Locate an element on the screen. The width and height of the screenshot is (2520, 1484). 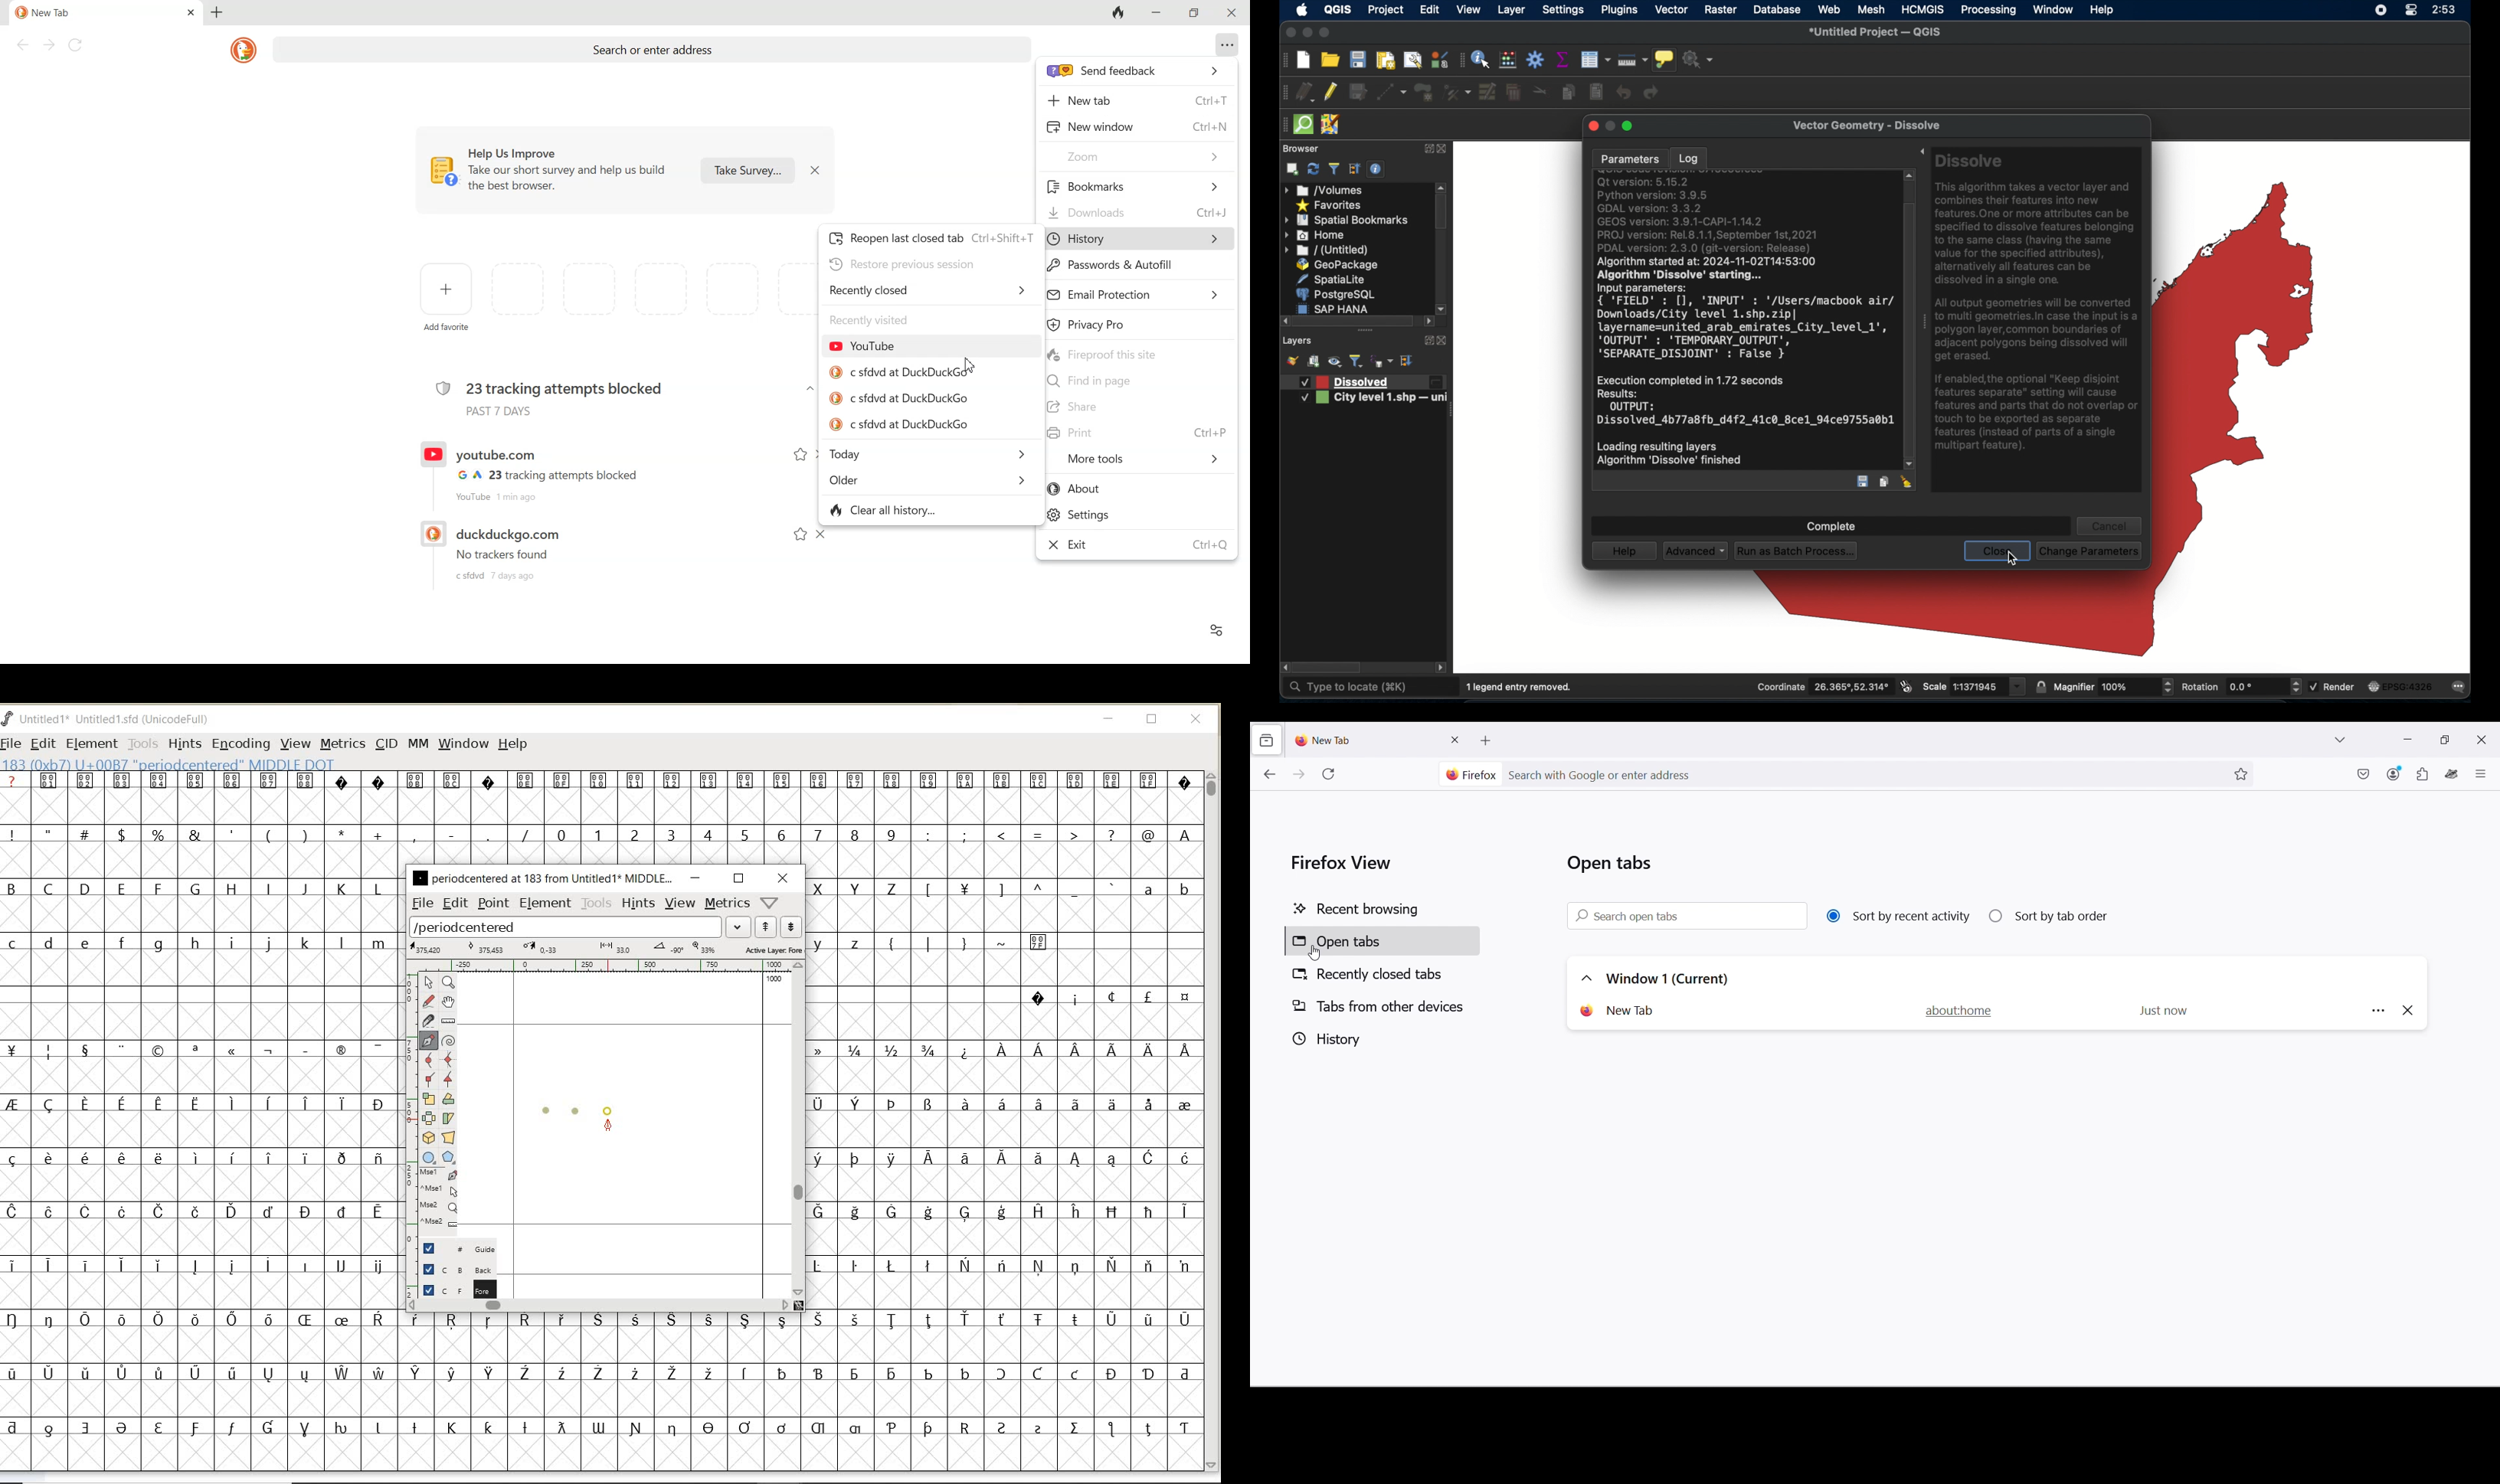
view is located at coordinates (681, 903).